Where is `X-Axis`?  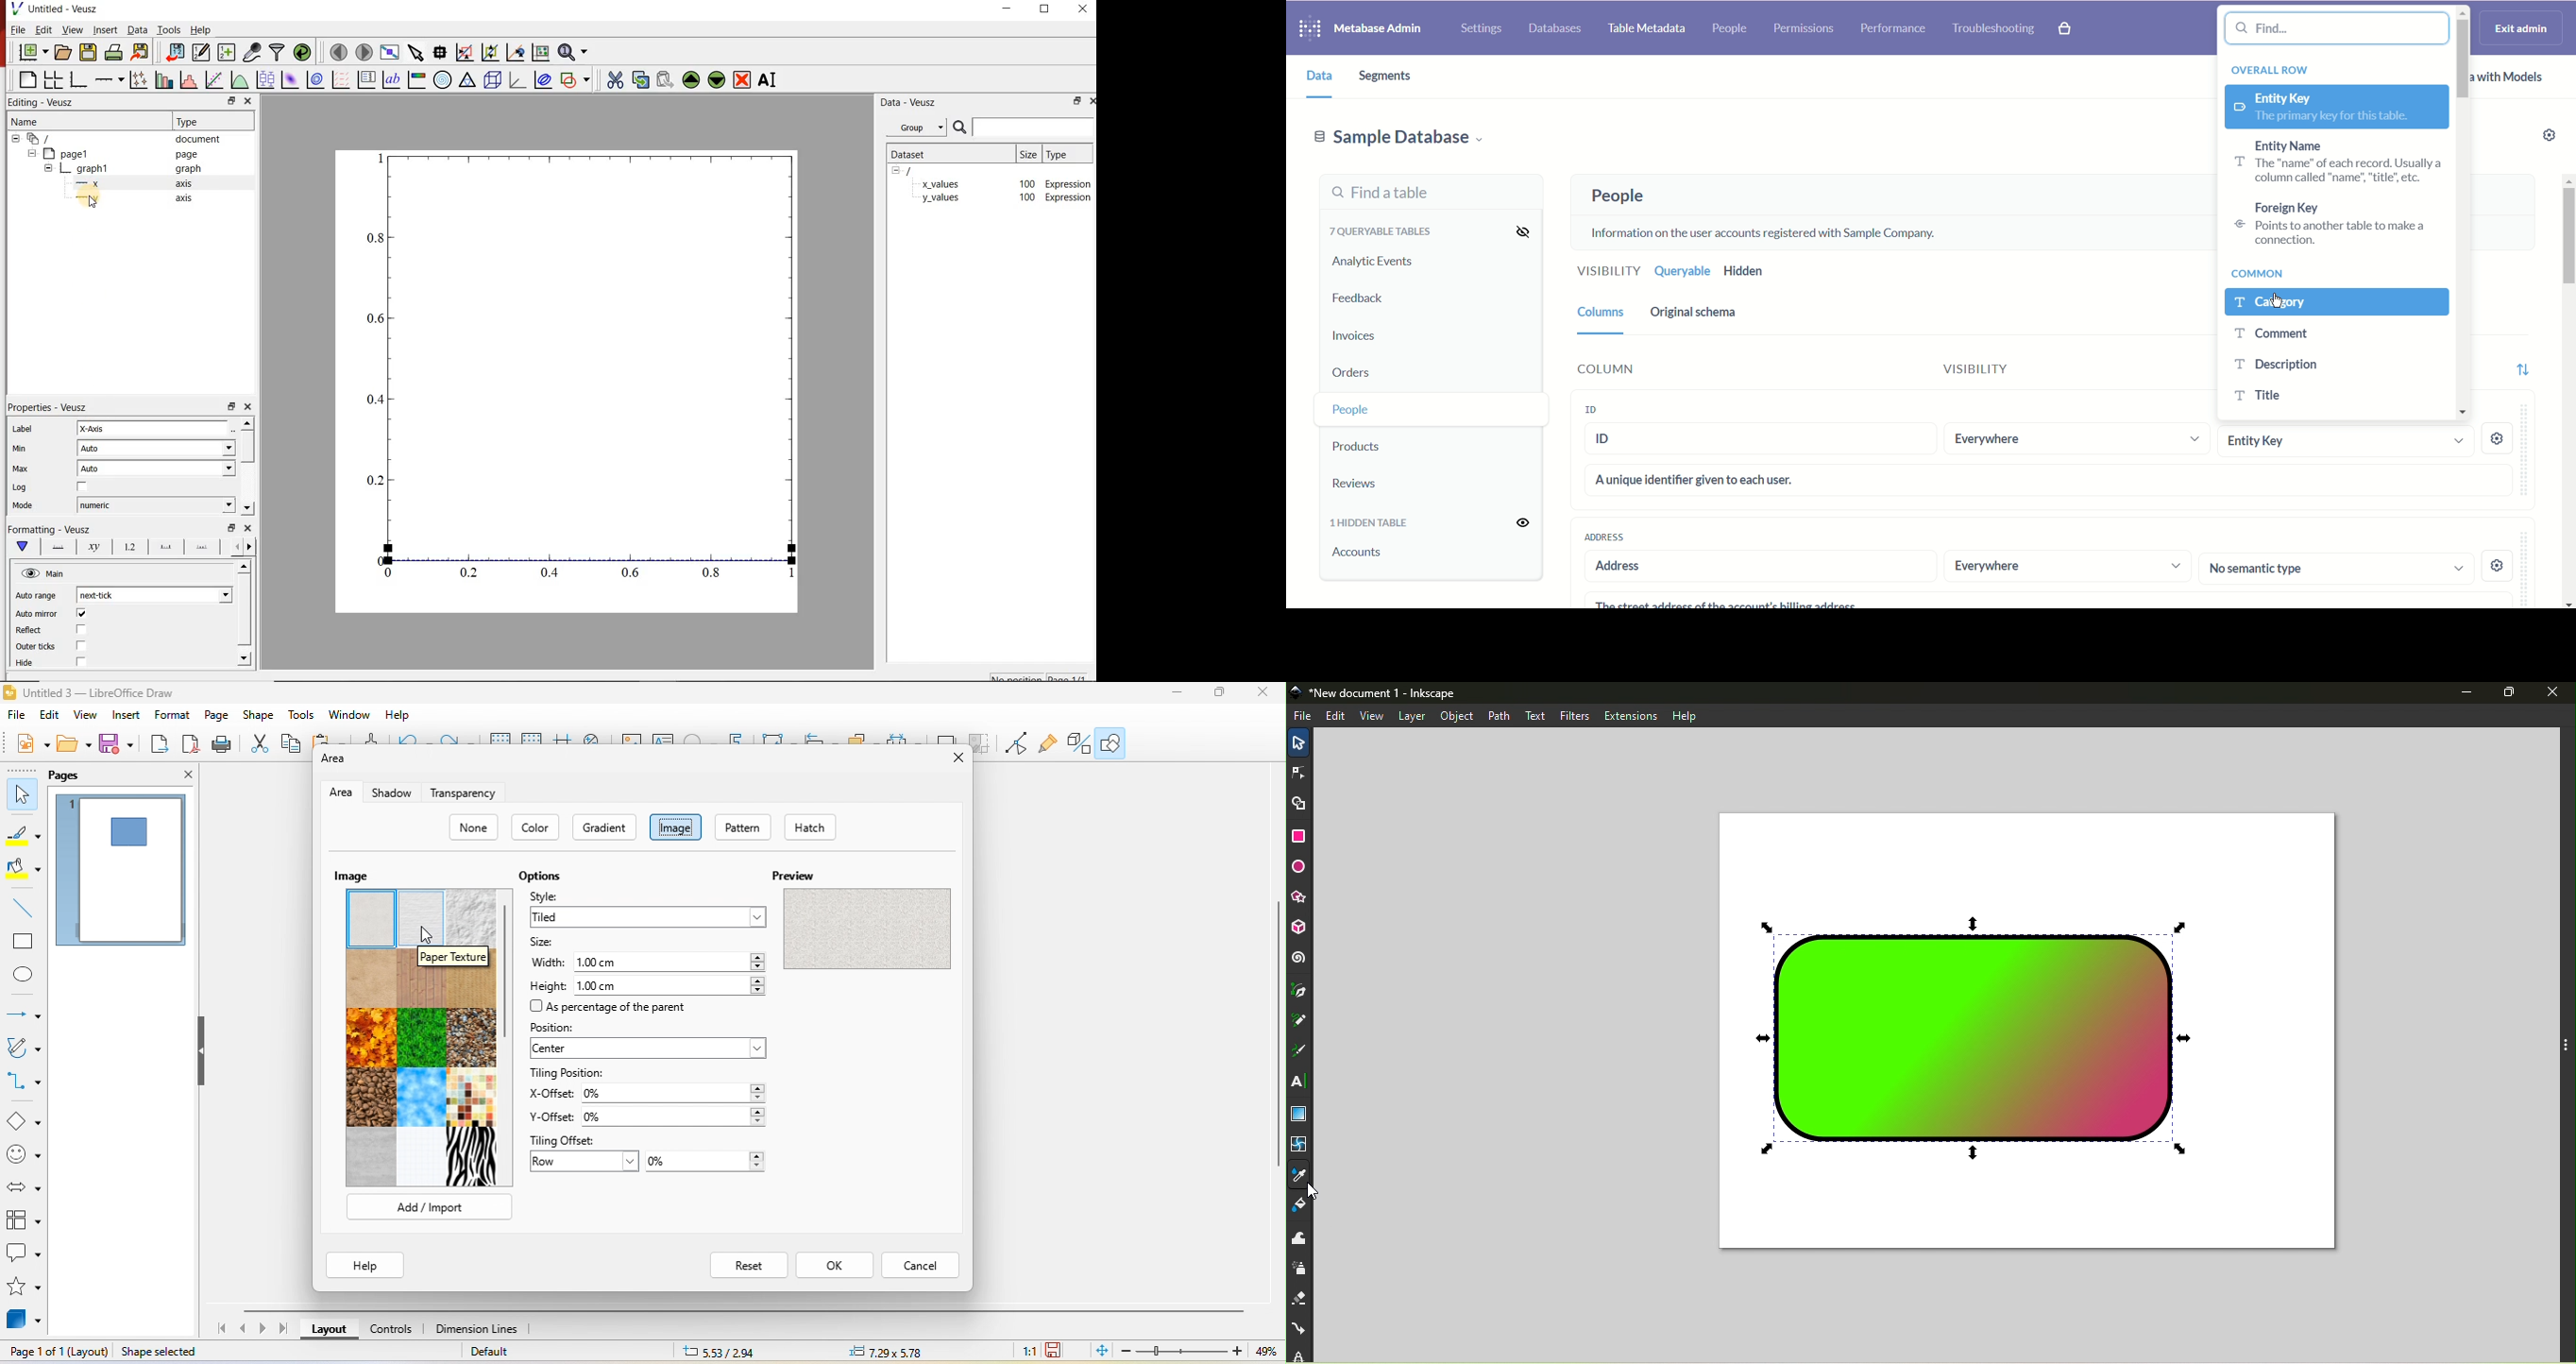 X-Axis is located at coordinates (153, 428).